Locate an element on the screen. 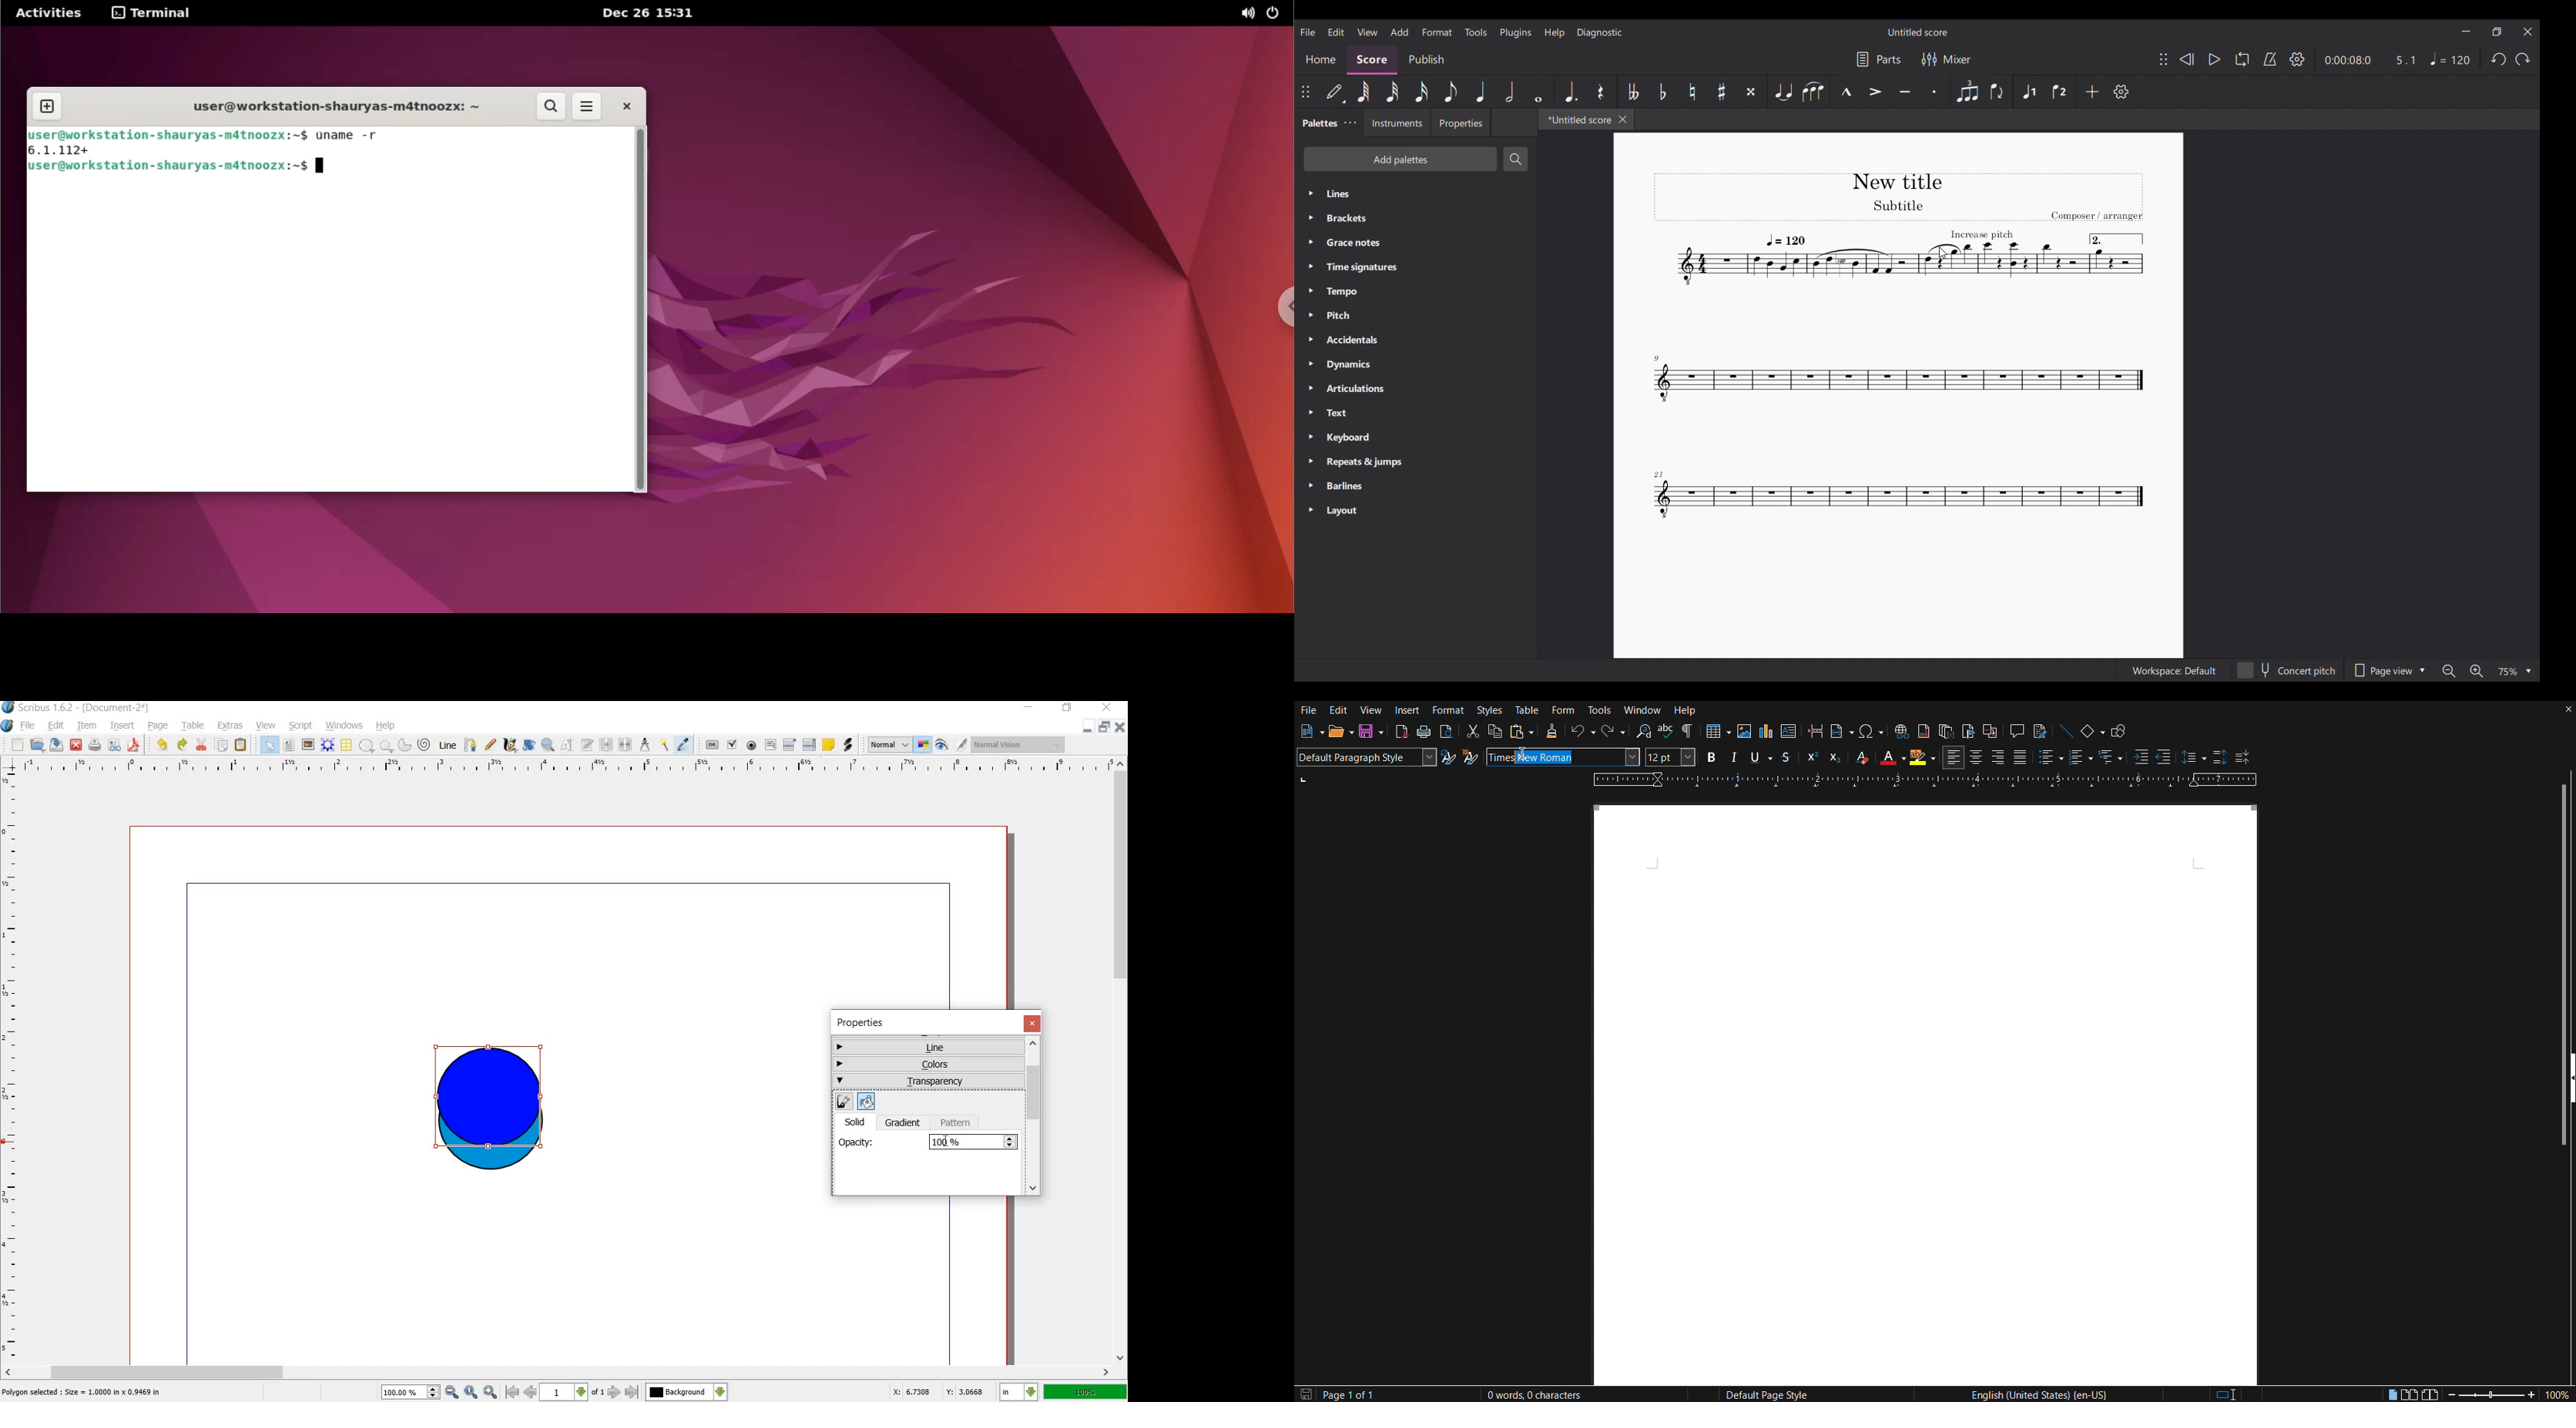 The image size is (2576, 1428). Super Script is located at coordinates (1811, 757).